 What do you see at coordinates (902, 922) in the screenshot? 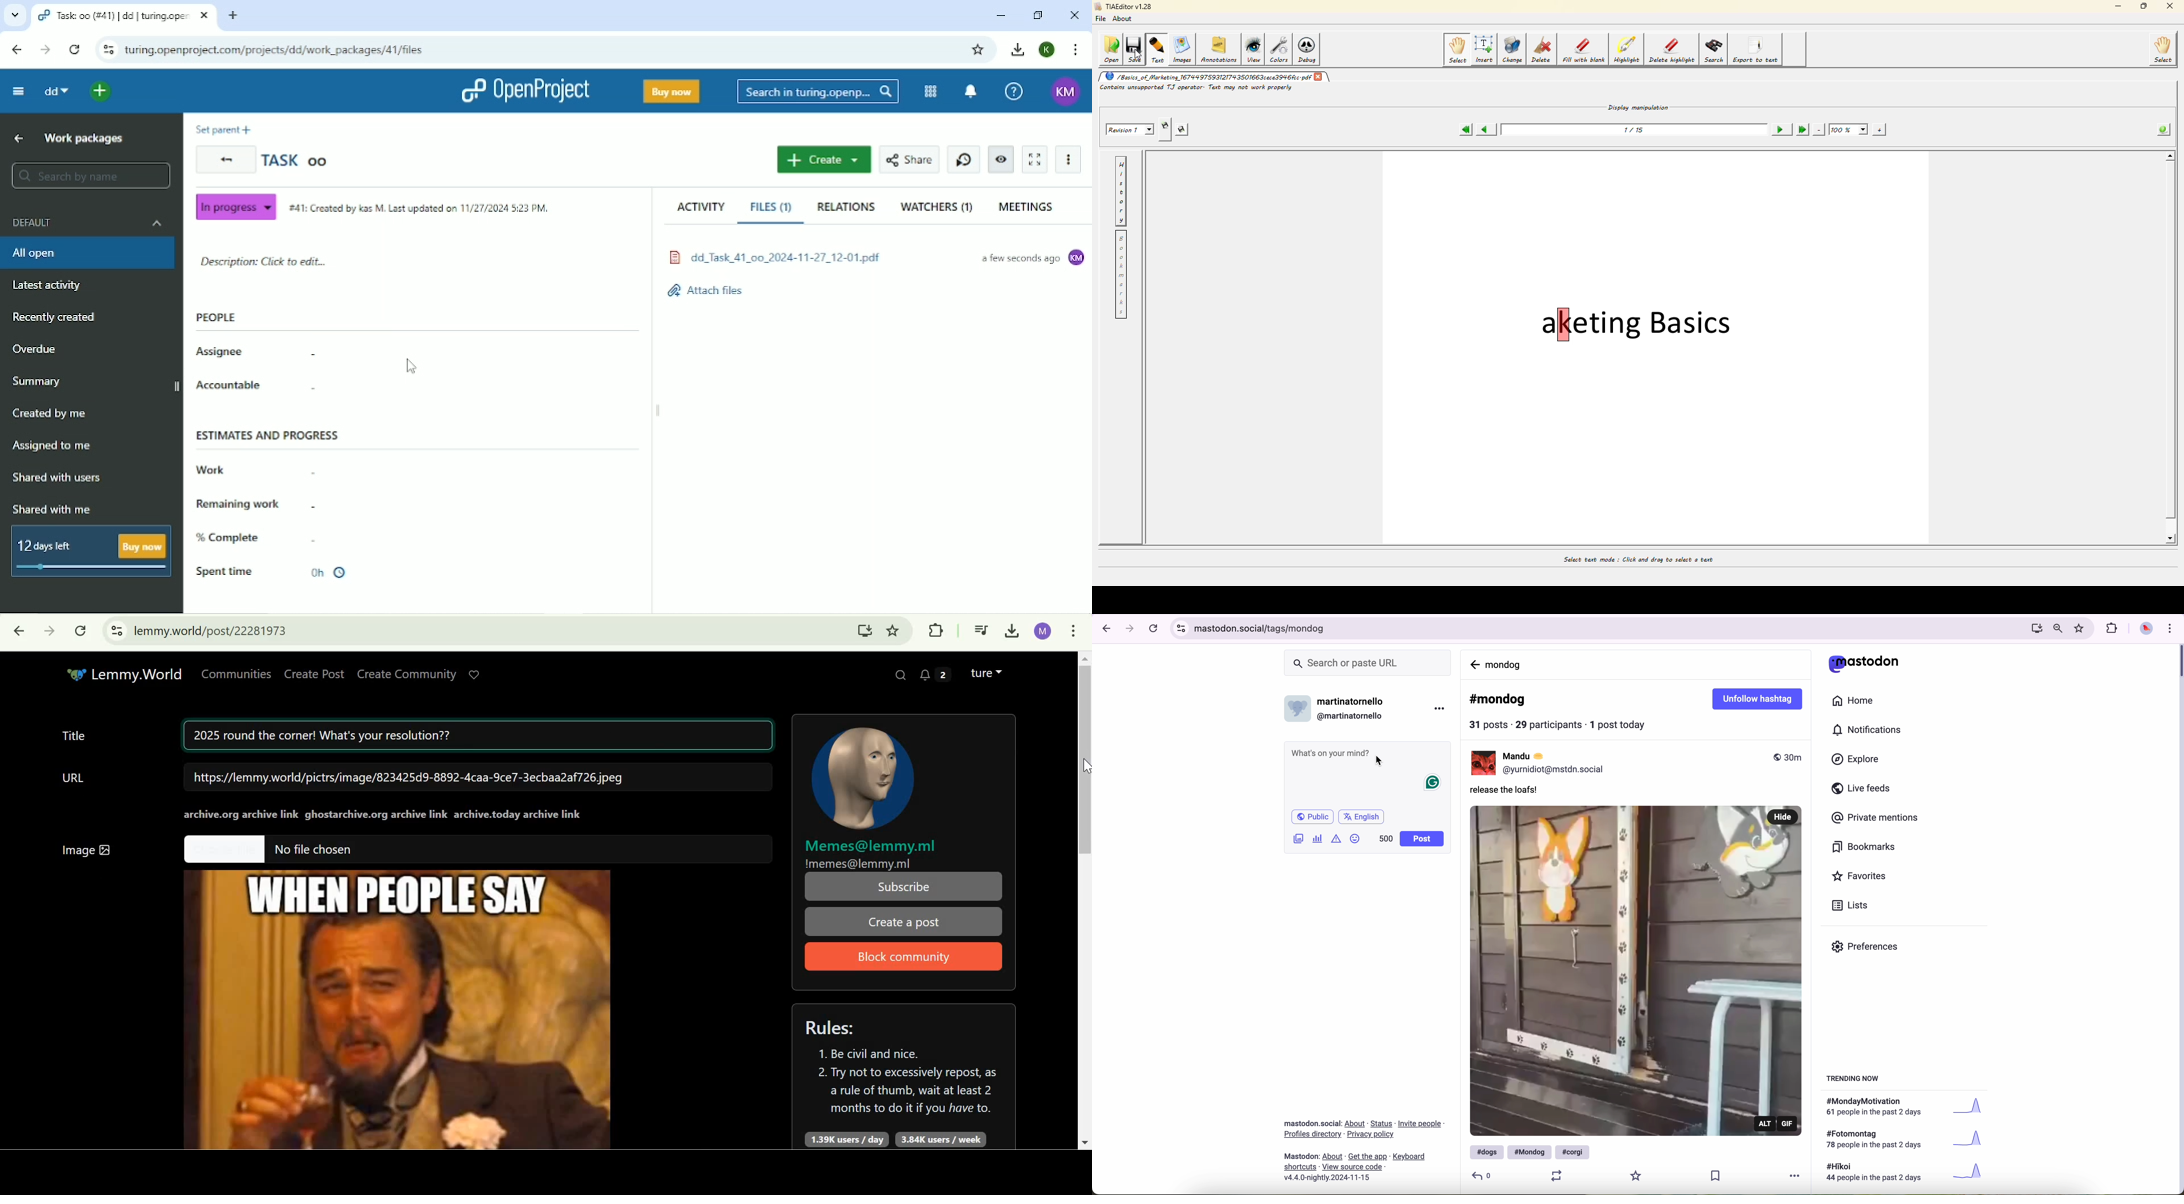
I see `Create a post` at bounding box center [902, 922].